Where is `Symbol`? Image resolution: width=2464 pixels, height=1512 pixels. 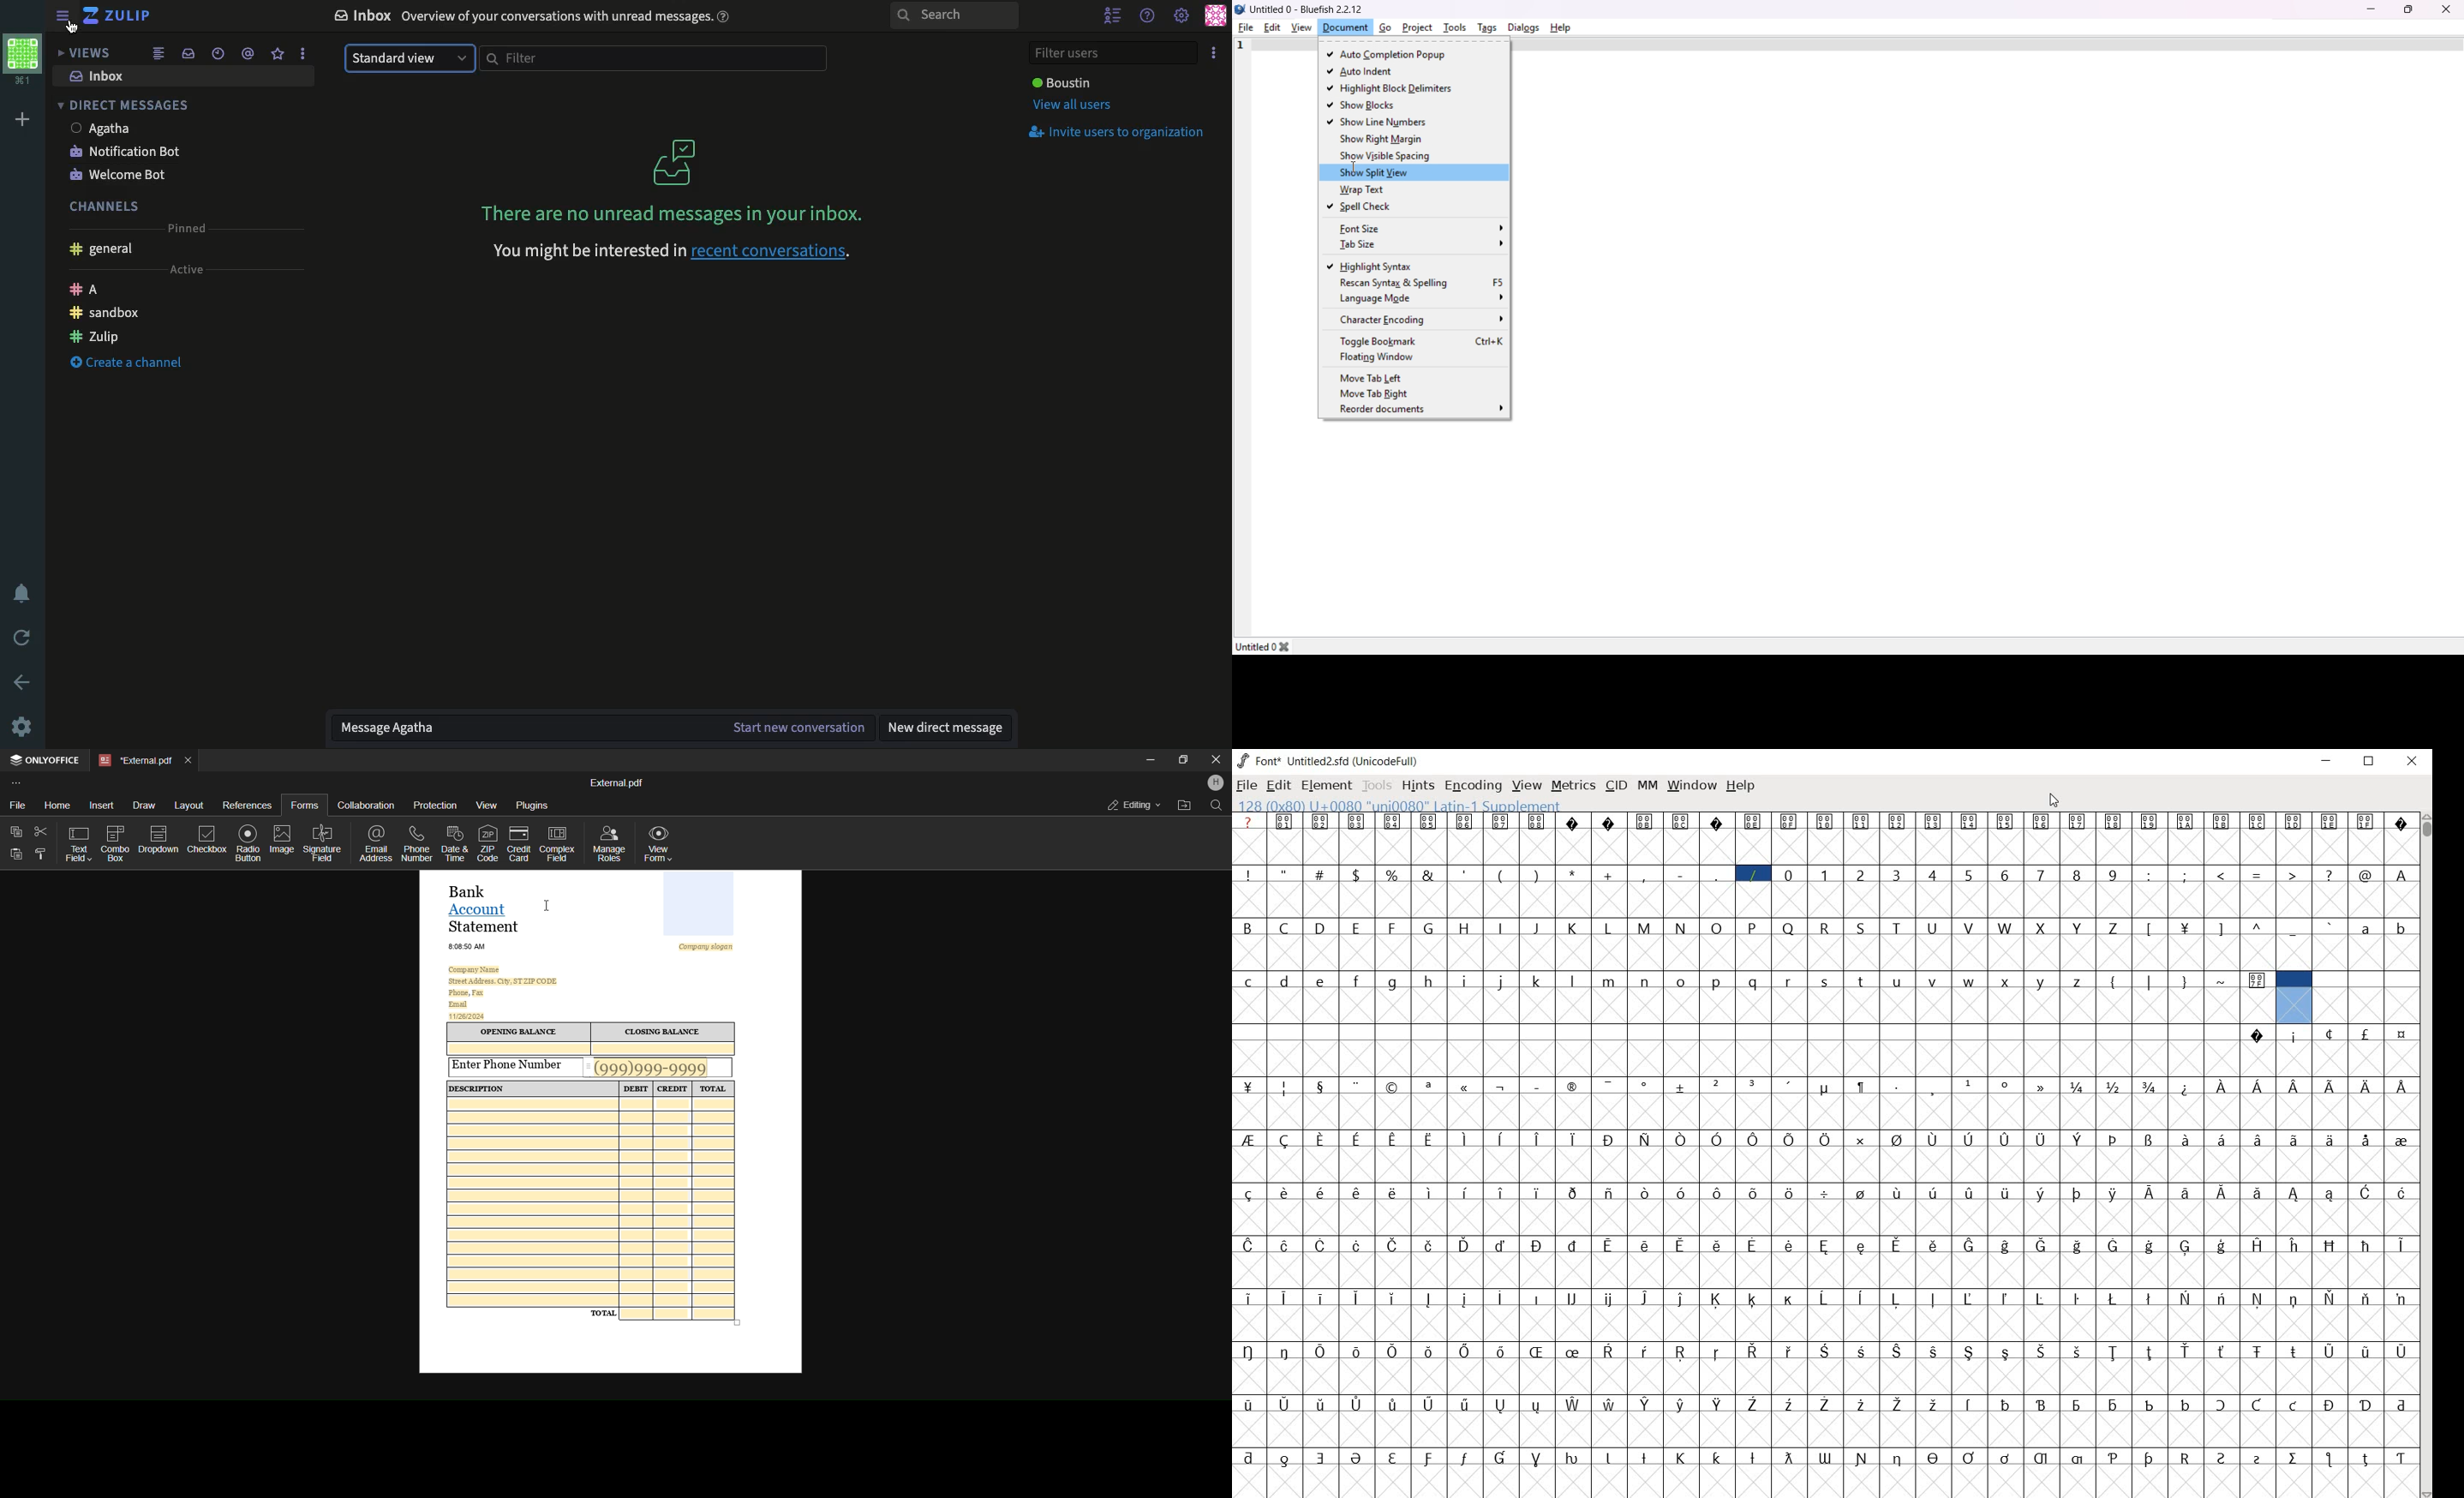 Symbol is located at coordinates (1647, 1403).